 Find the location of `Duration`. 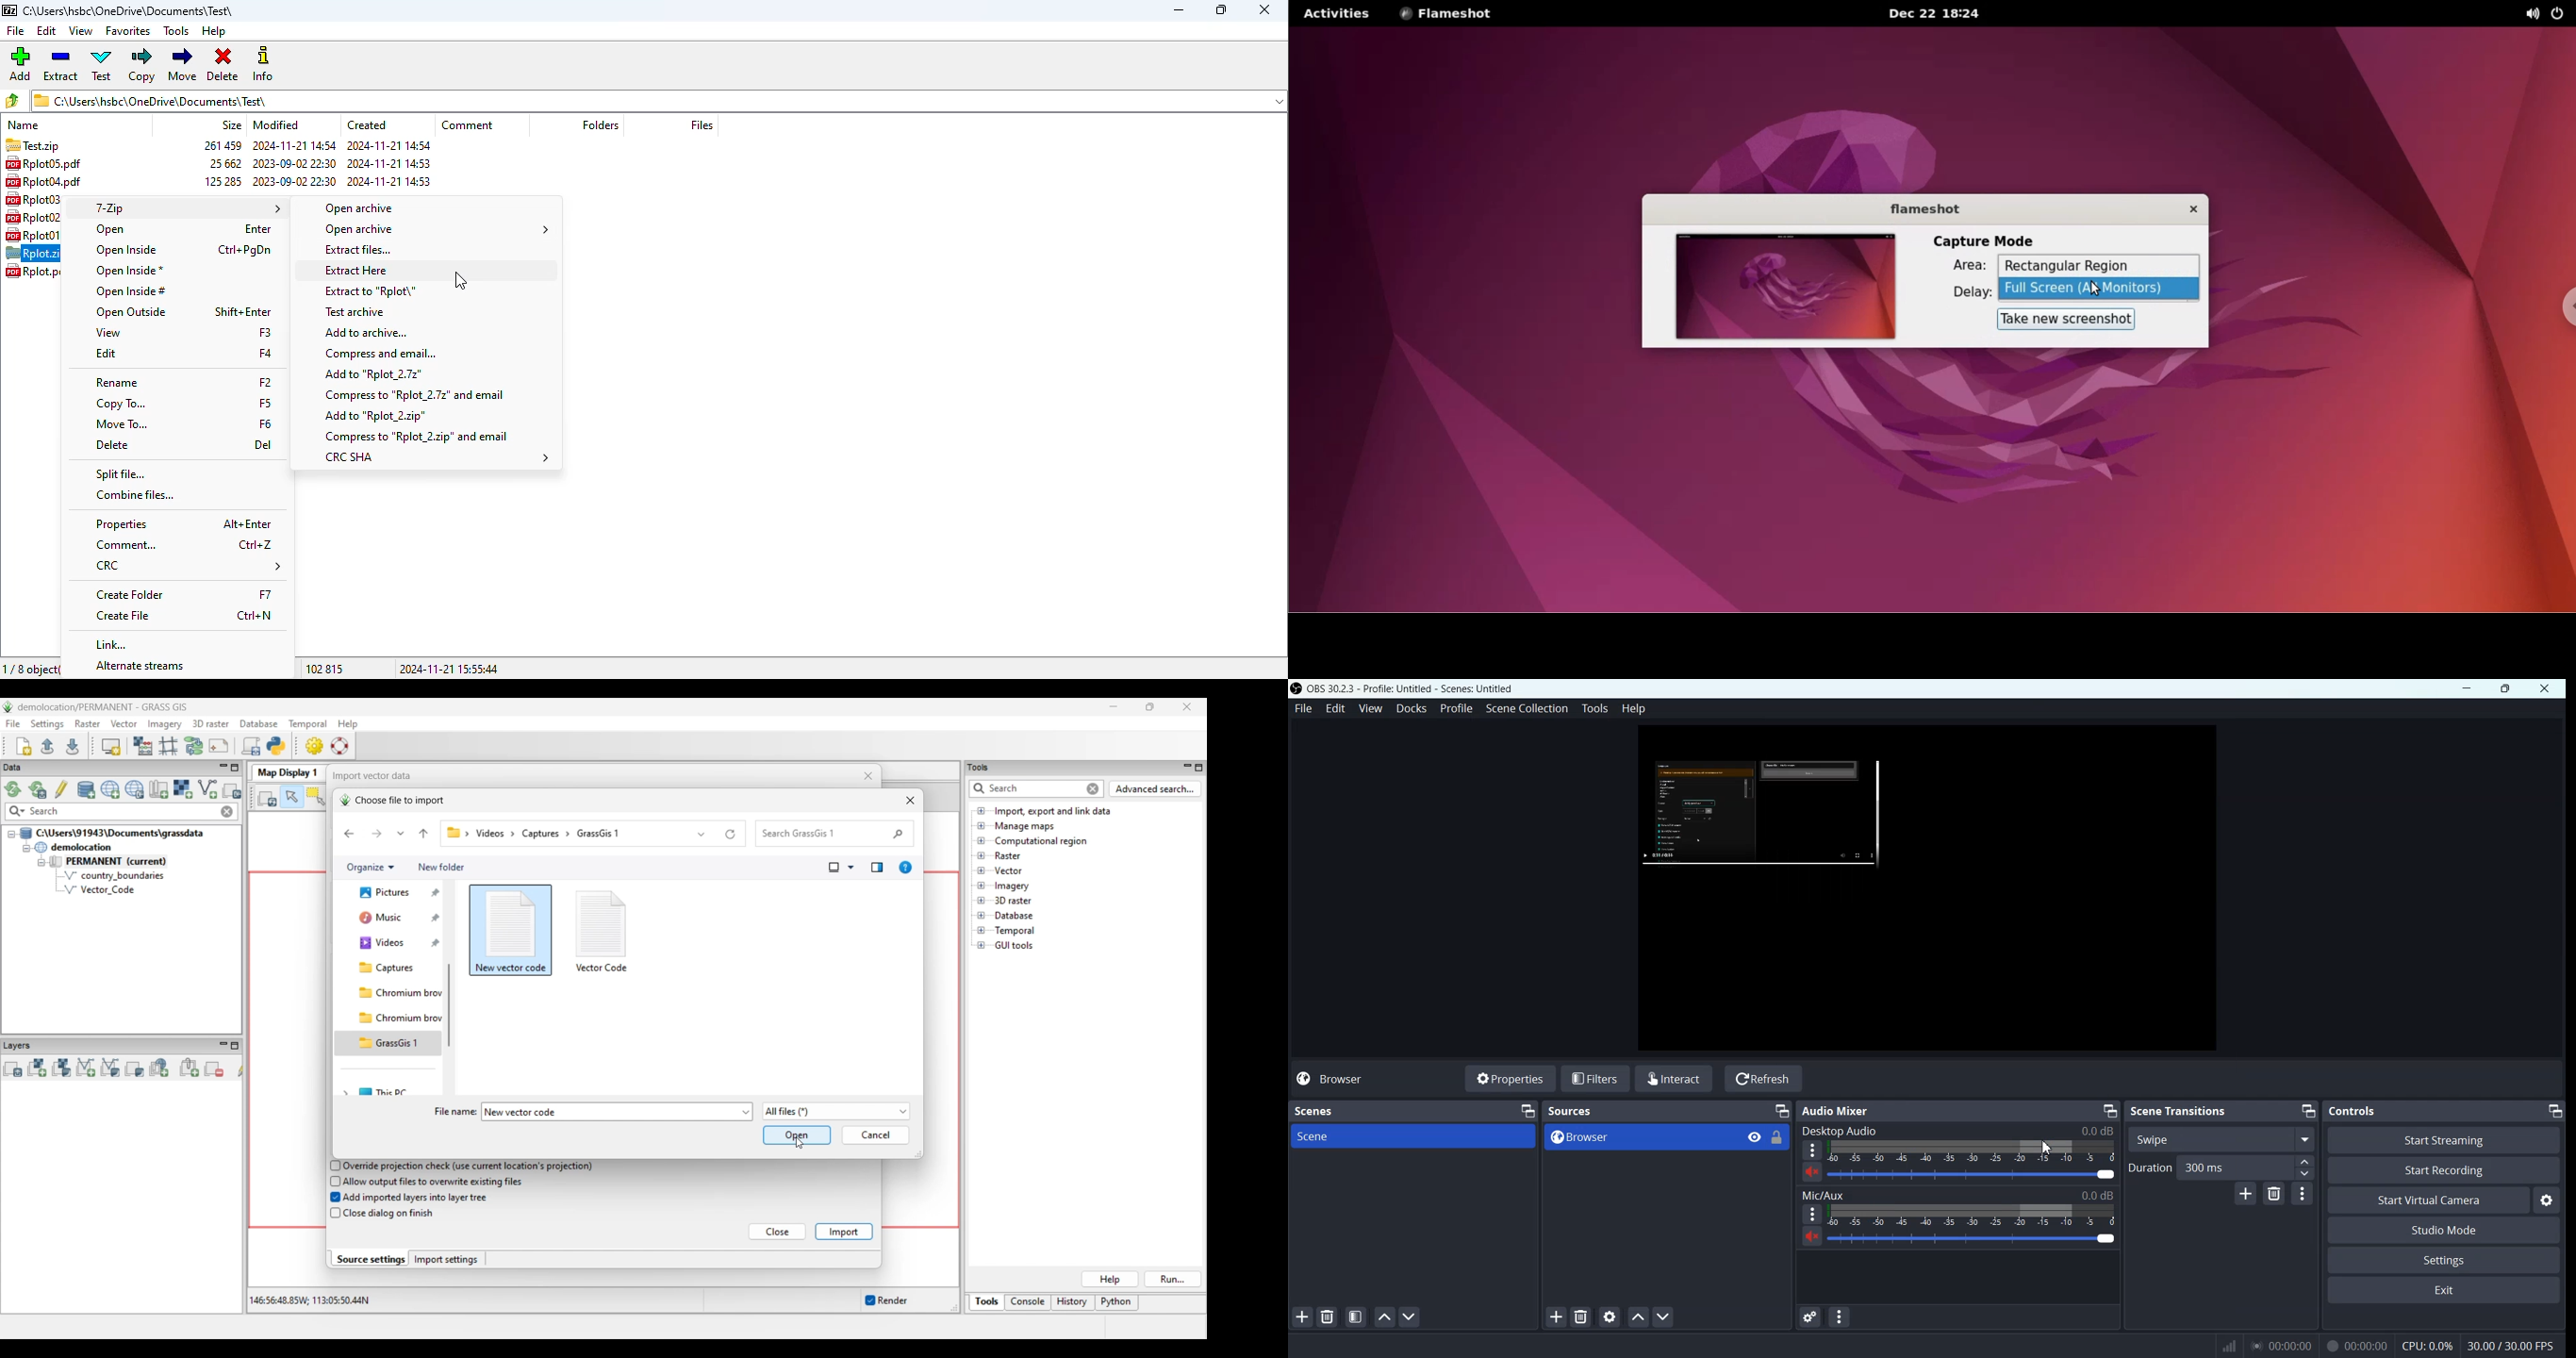

Duration is located at coordinates (2151, 1168).